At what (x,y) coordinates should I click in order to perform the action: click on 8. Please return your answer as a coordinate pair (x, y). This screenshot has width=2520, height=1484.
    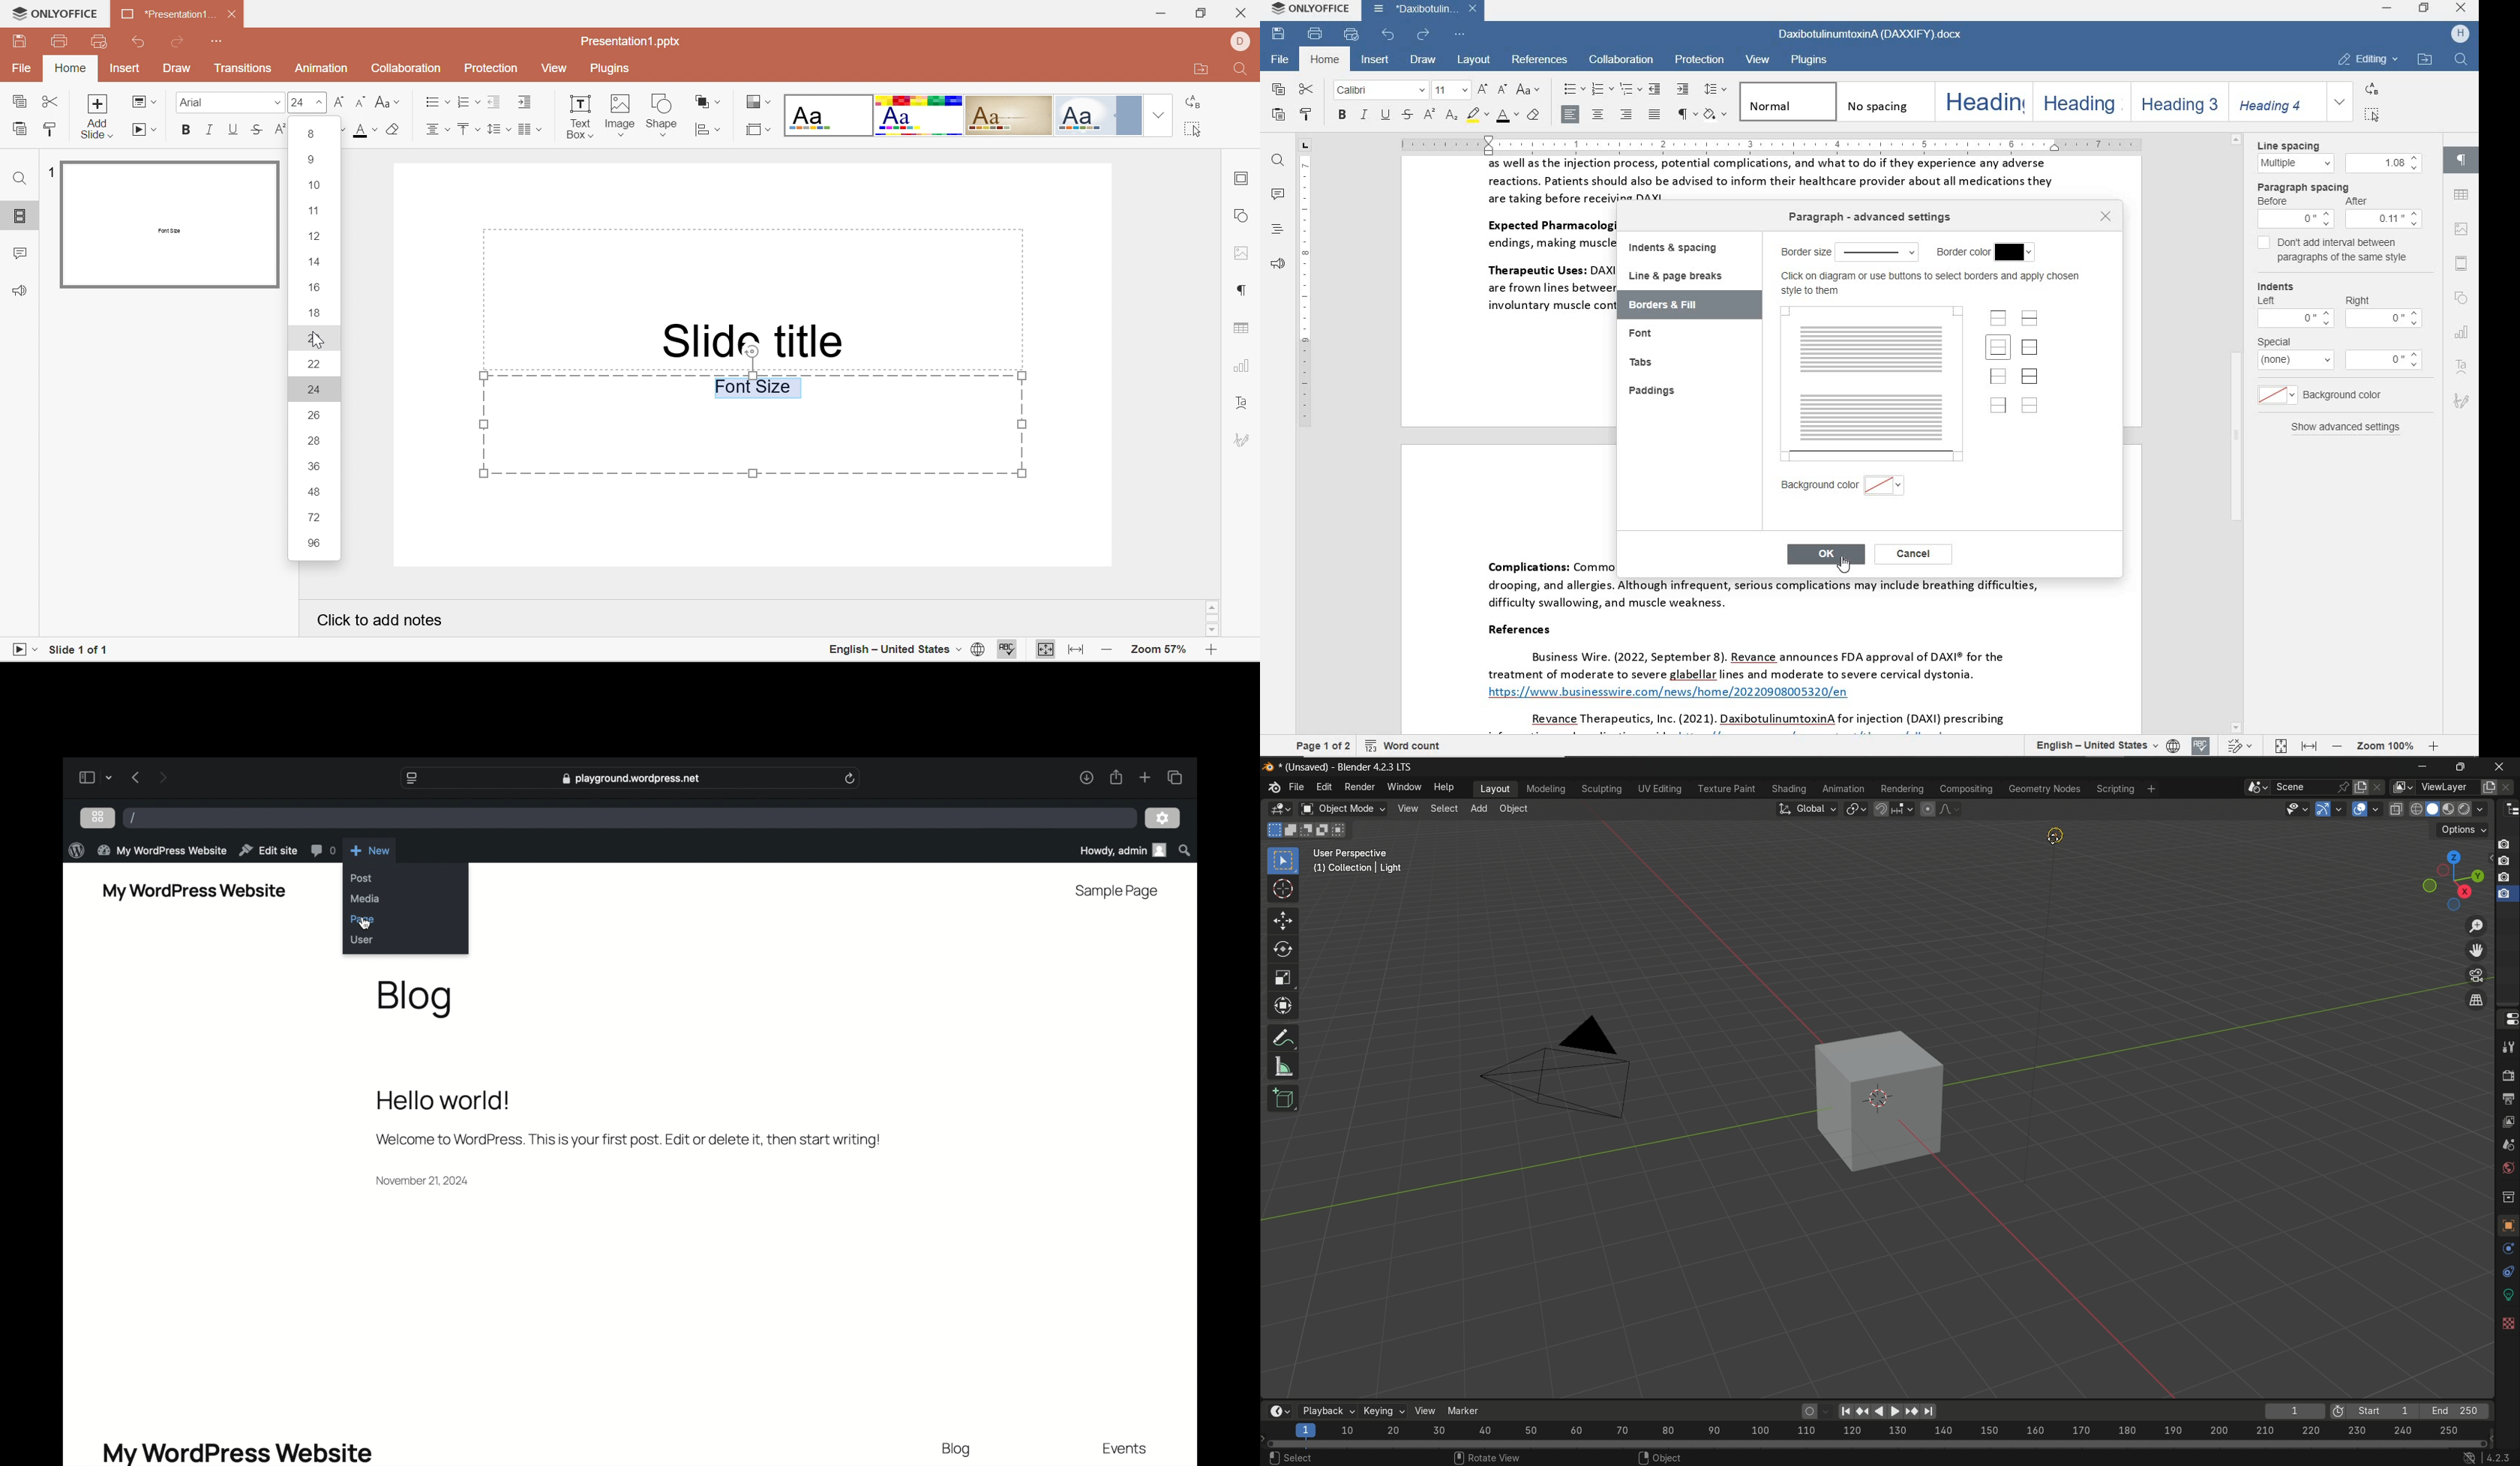
    Looking at the image, I should click on (312, 135).